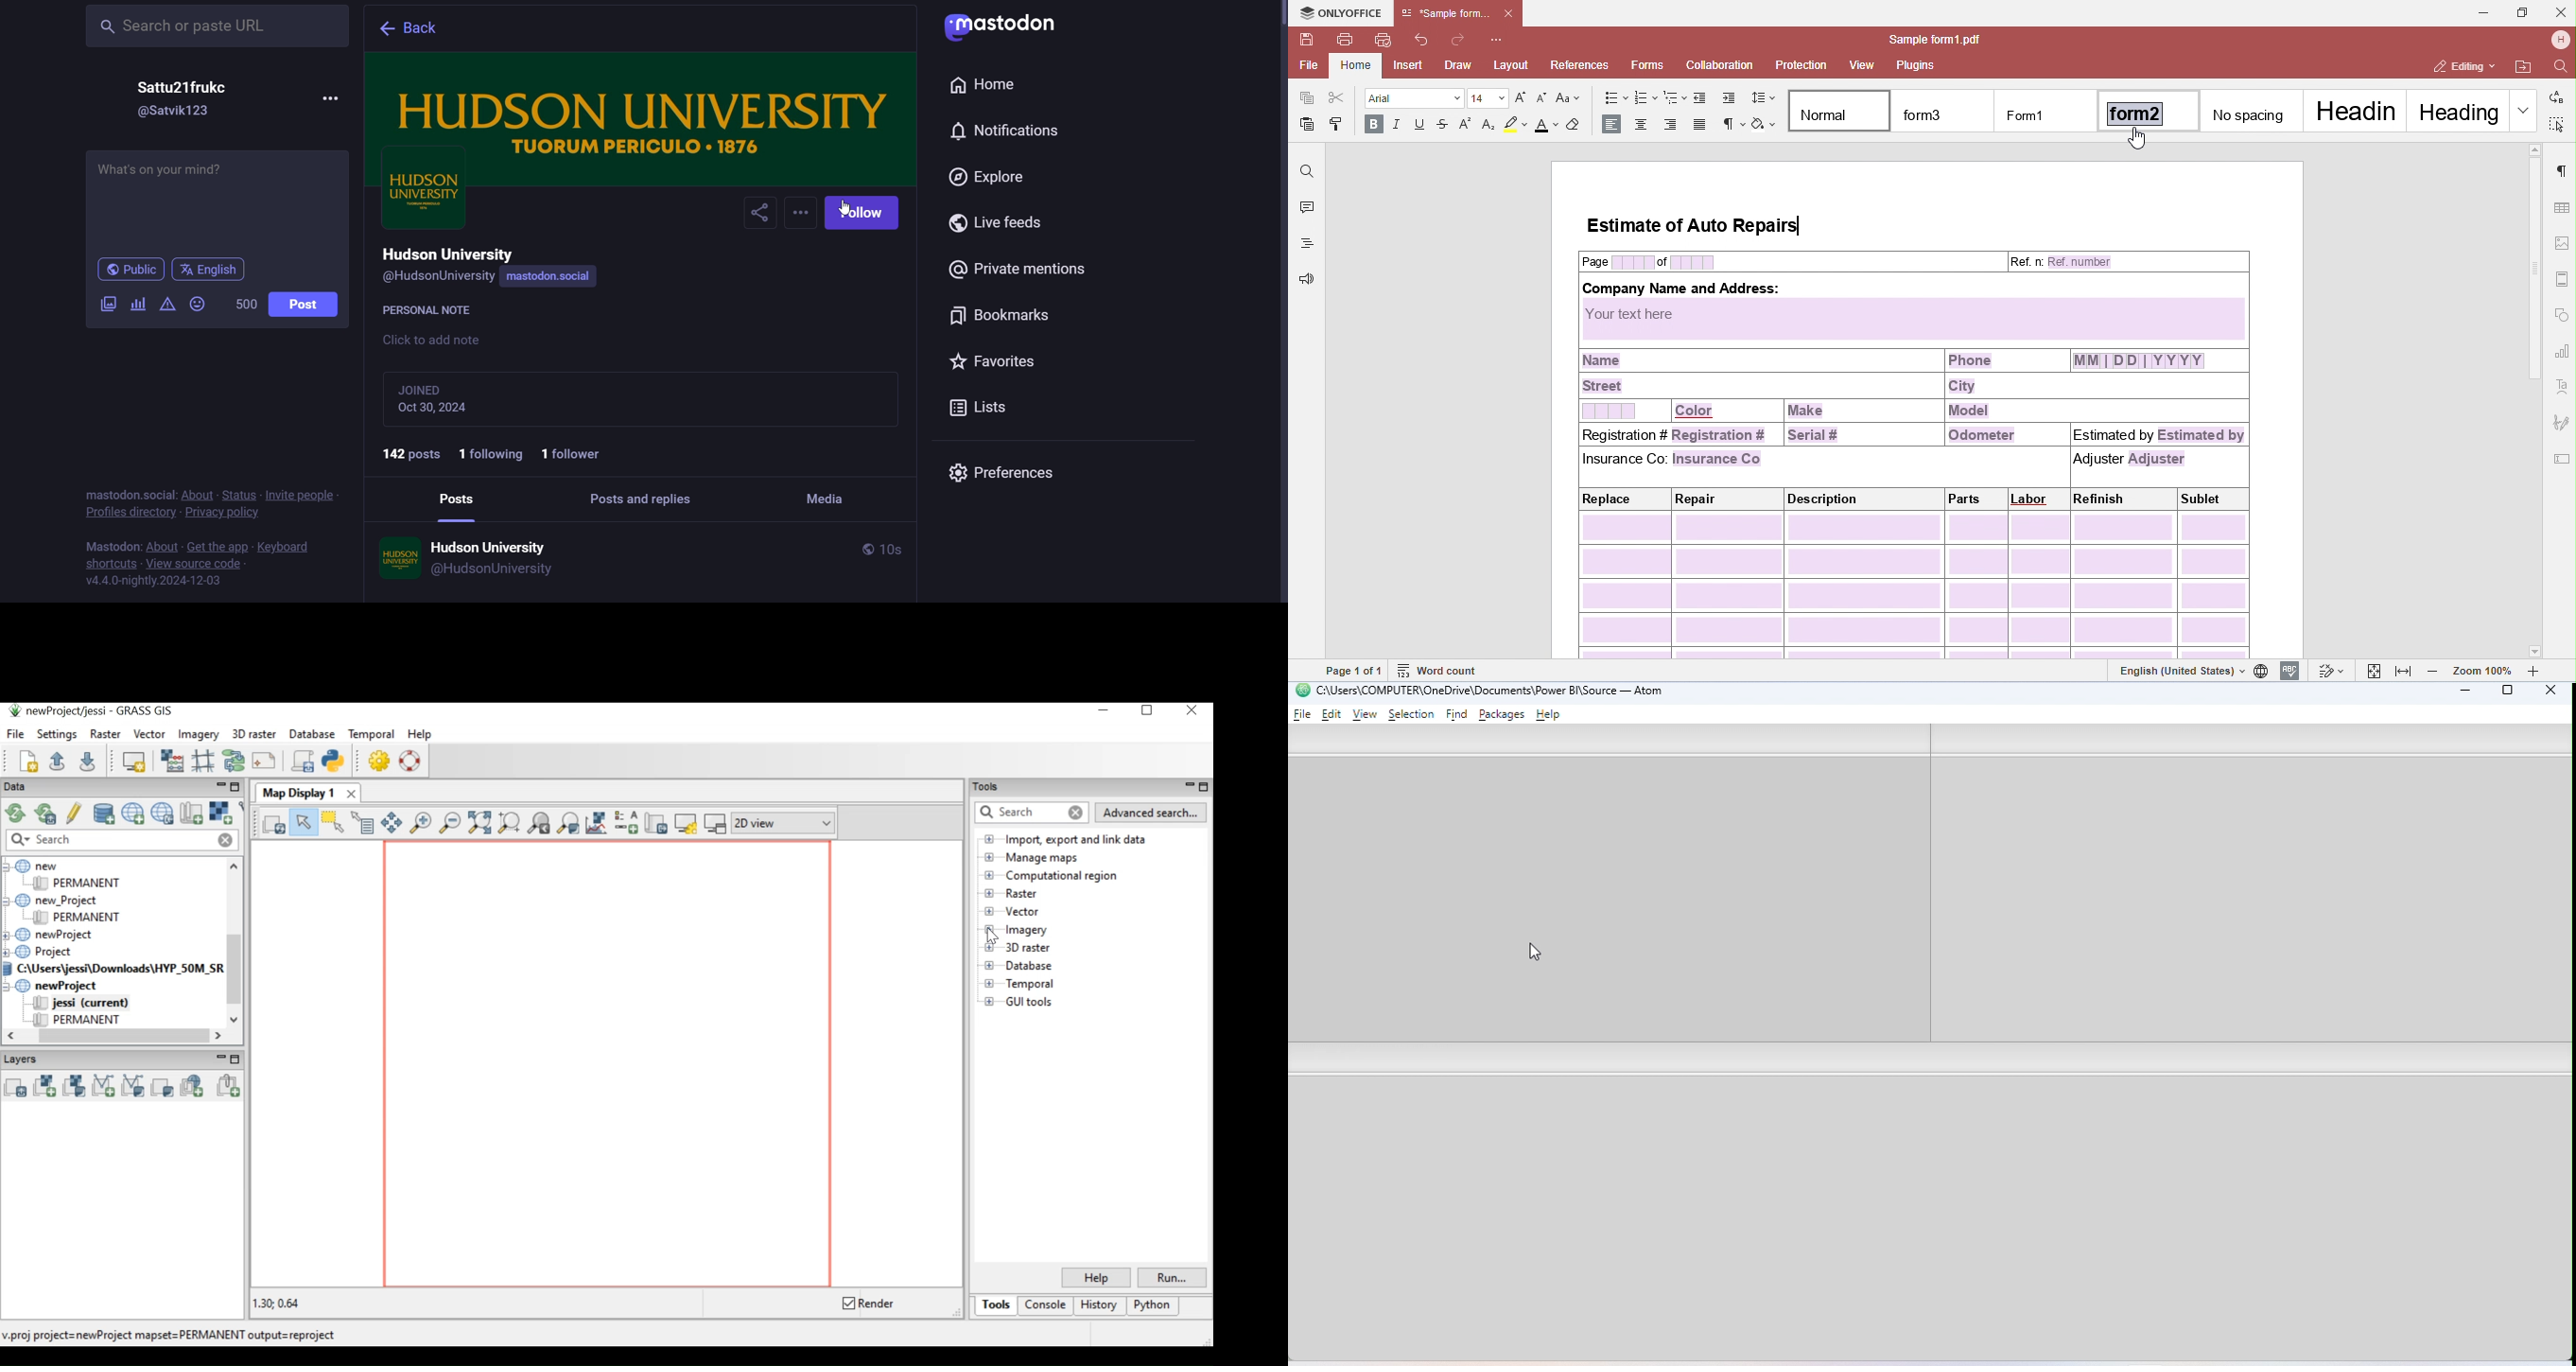 The height and width of the screenshot is (1372, 2576). What do you see at coordinates (286, 547) in the screenshot?
I see `keyboard` at bounding box center [286, 547].